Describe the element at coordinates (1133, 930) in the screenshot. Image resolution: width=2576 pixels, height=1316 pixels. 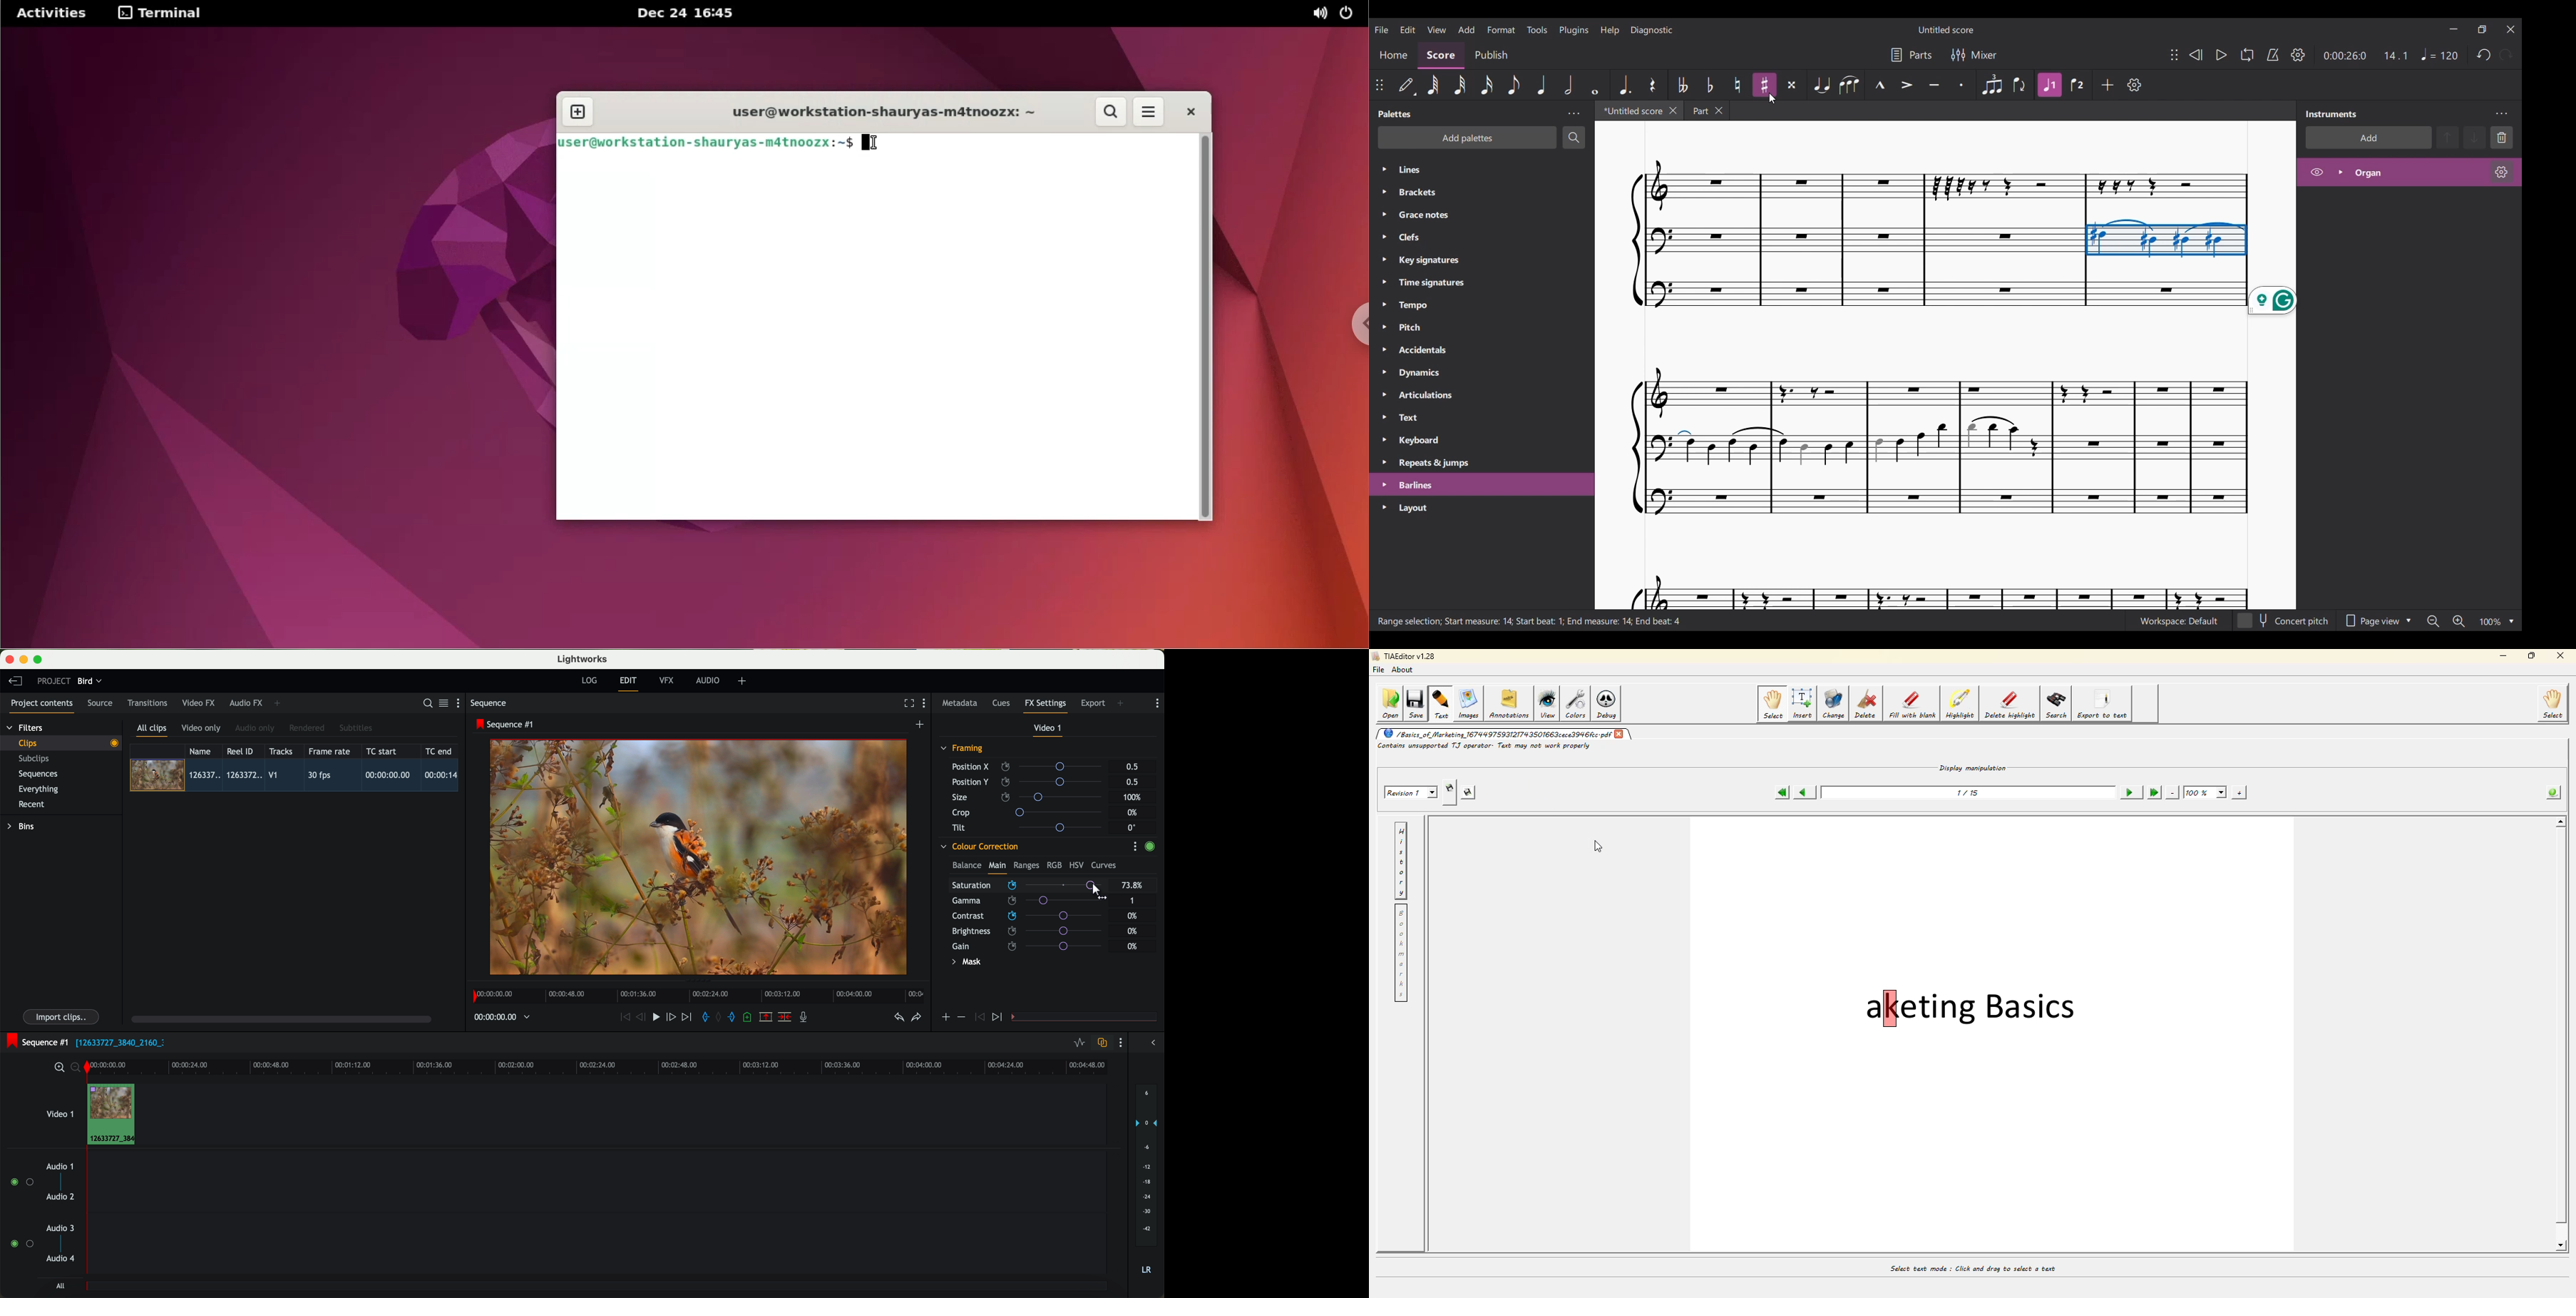
I see `0%` at that location.